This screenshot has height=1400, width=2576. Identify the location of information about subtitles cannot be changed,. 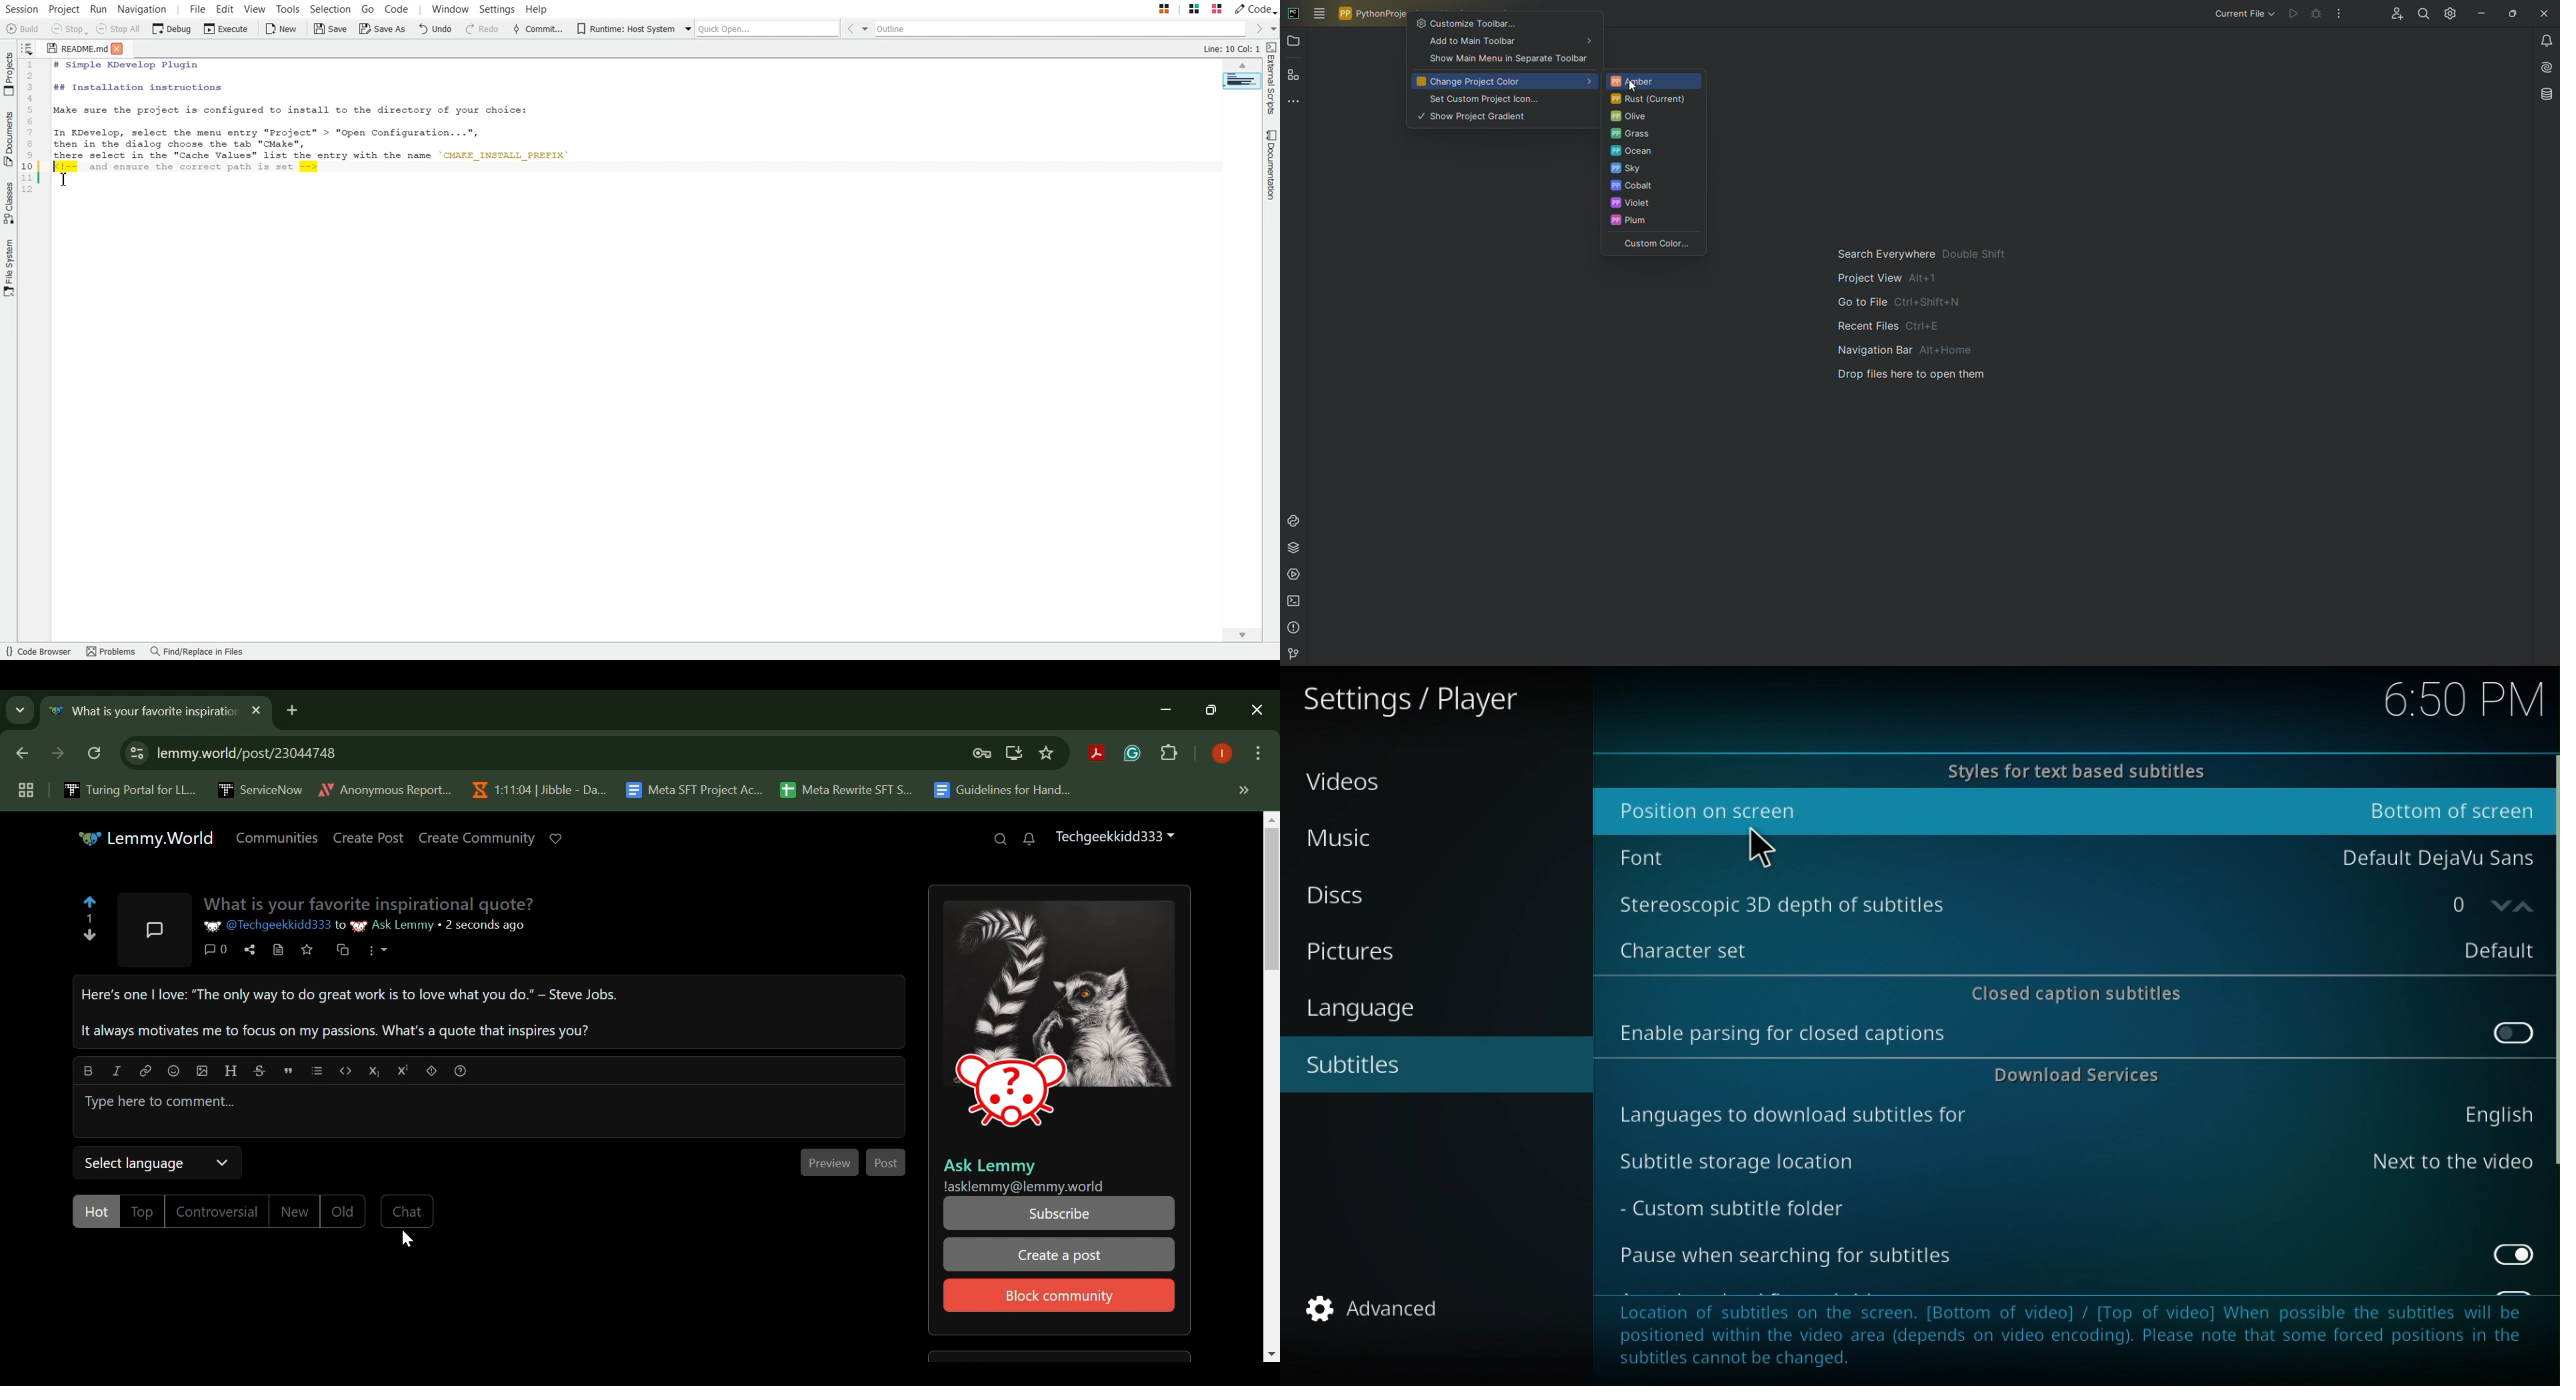
(2080, 1335).